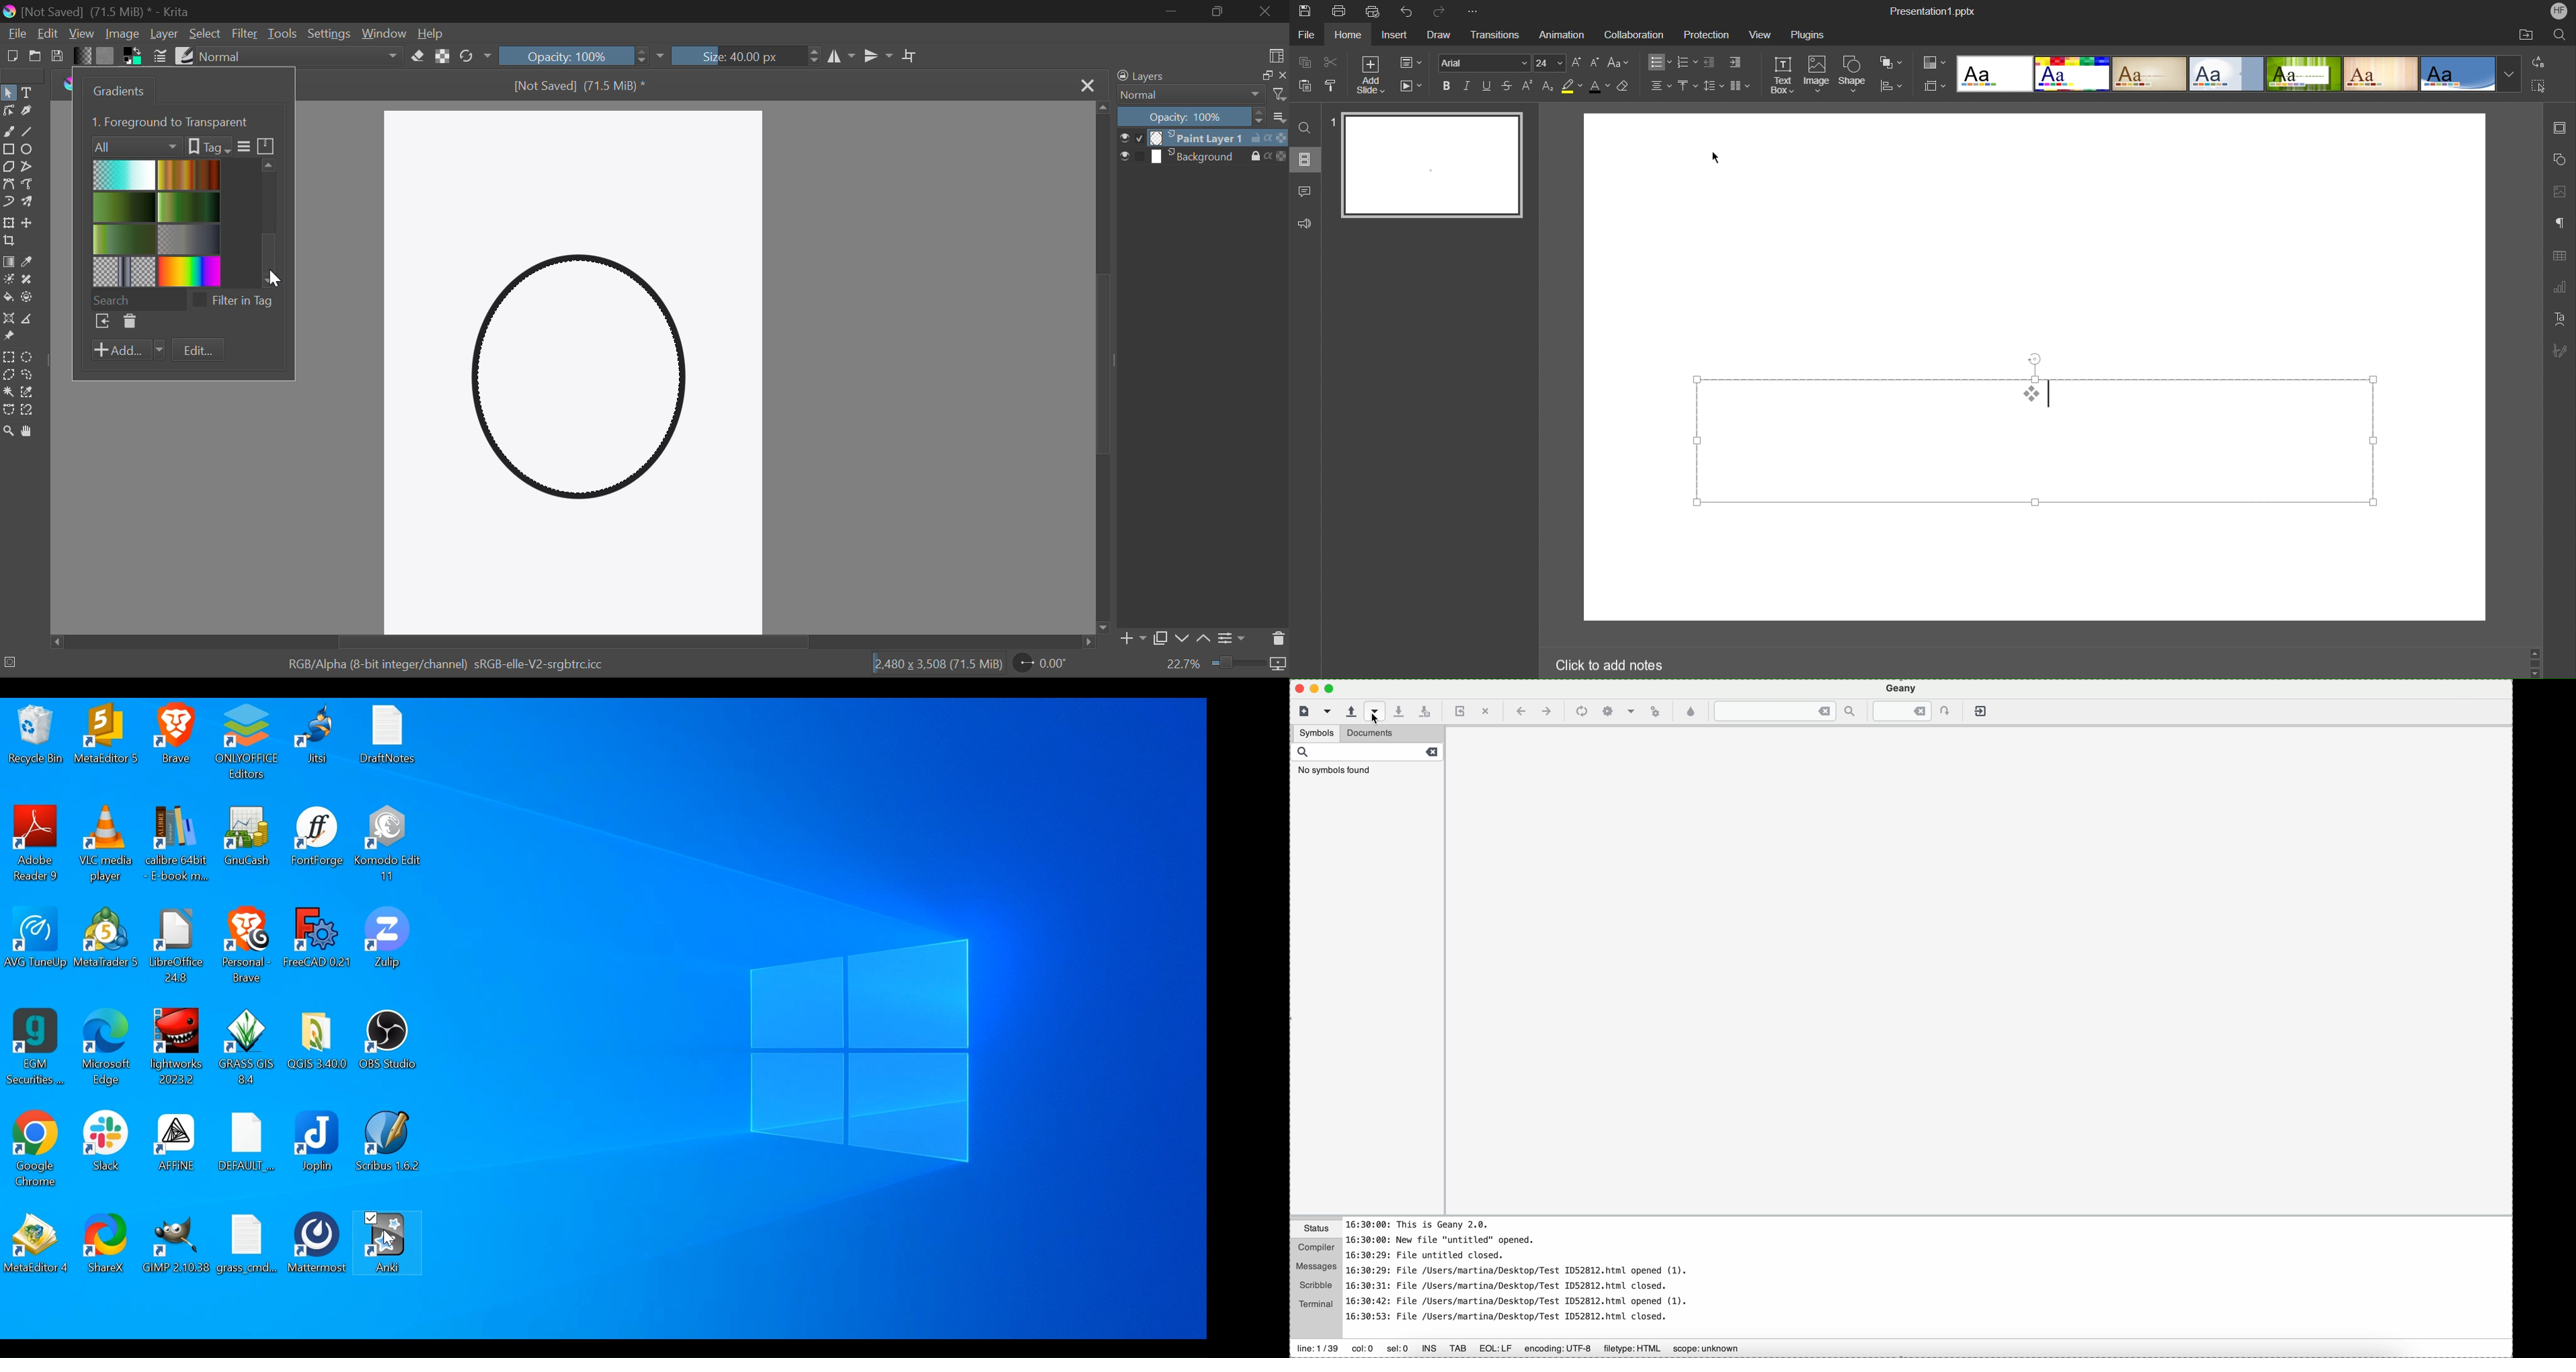 The width and height of the screenshot is (2576, 1372). I want to click on Select All, so click(2541, 85).